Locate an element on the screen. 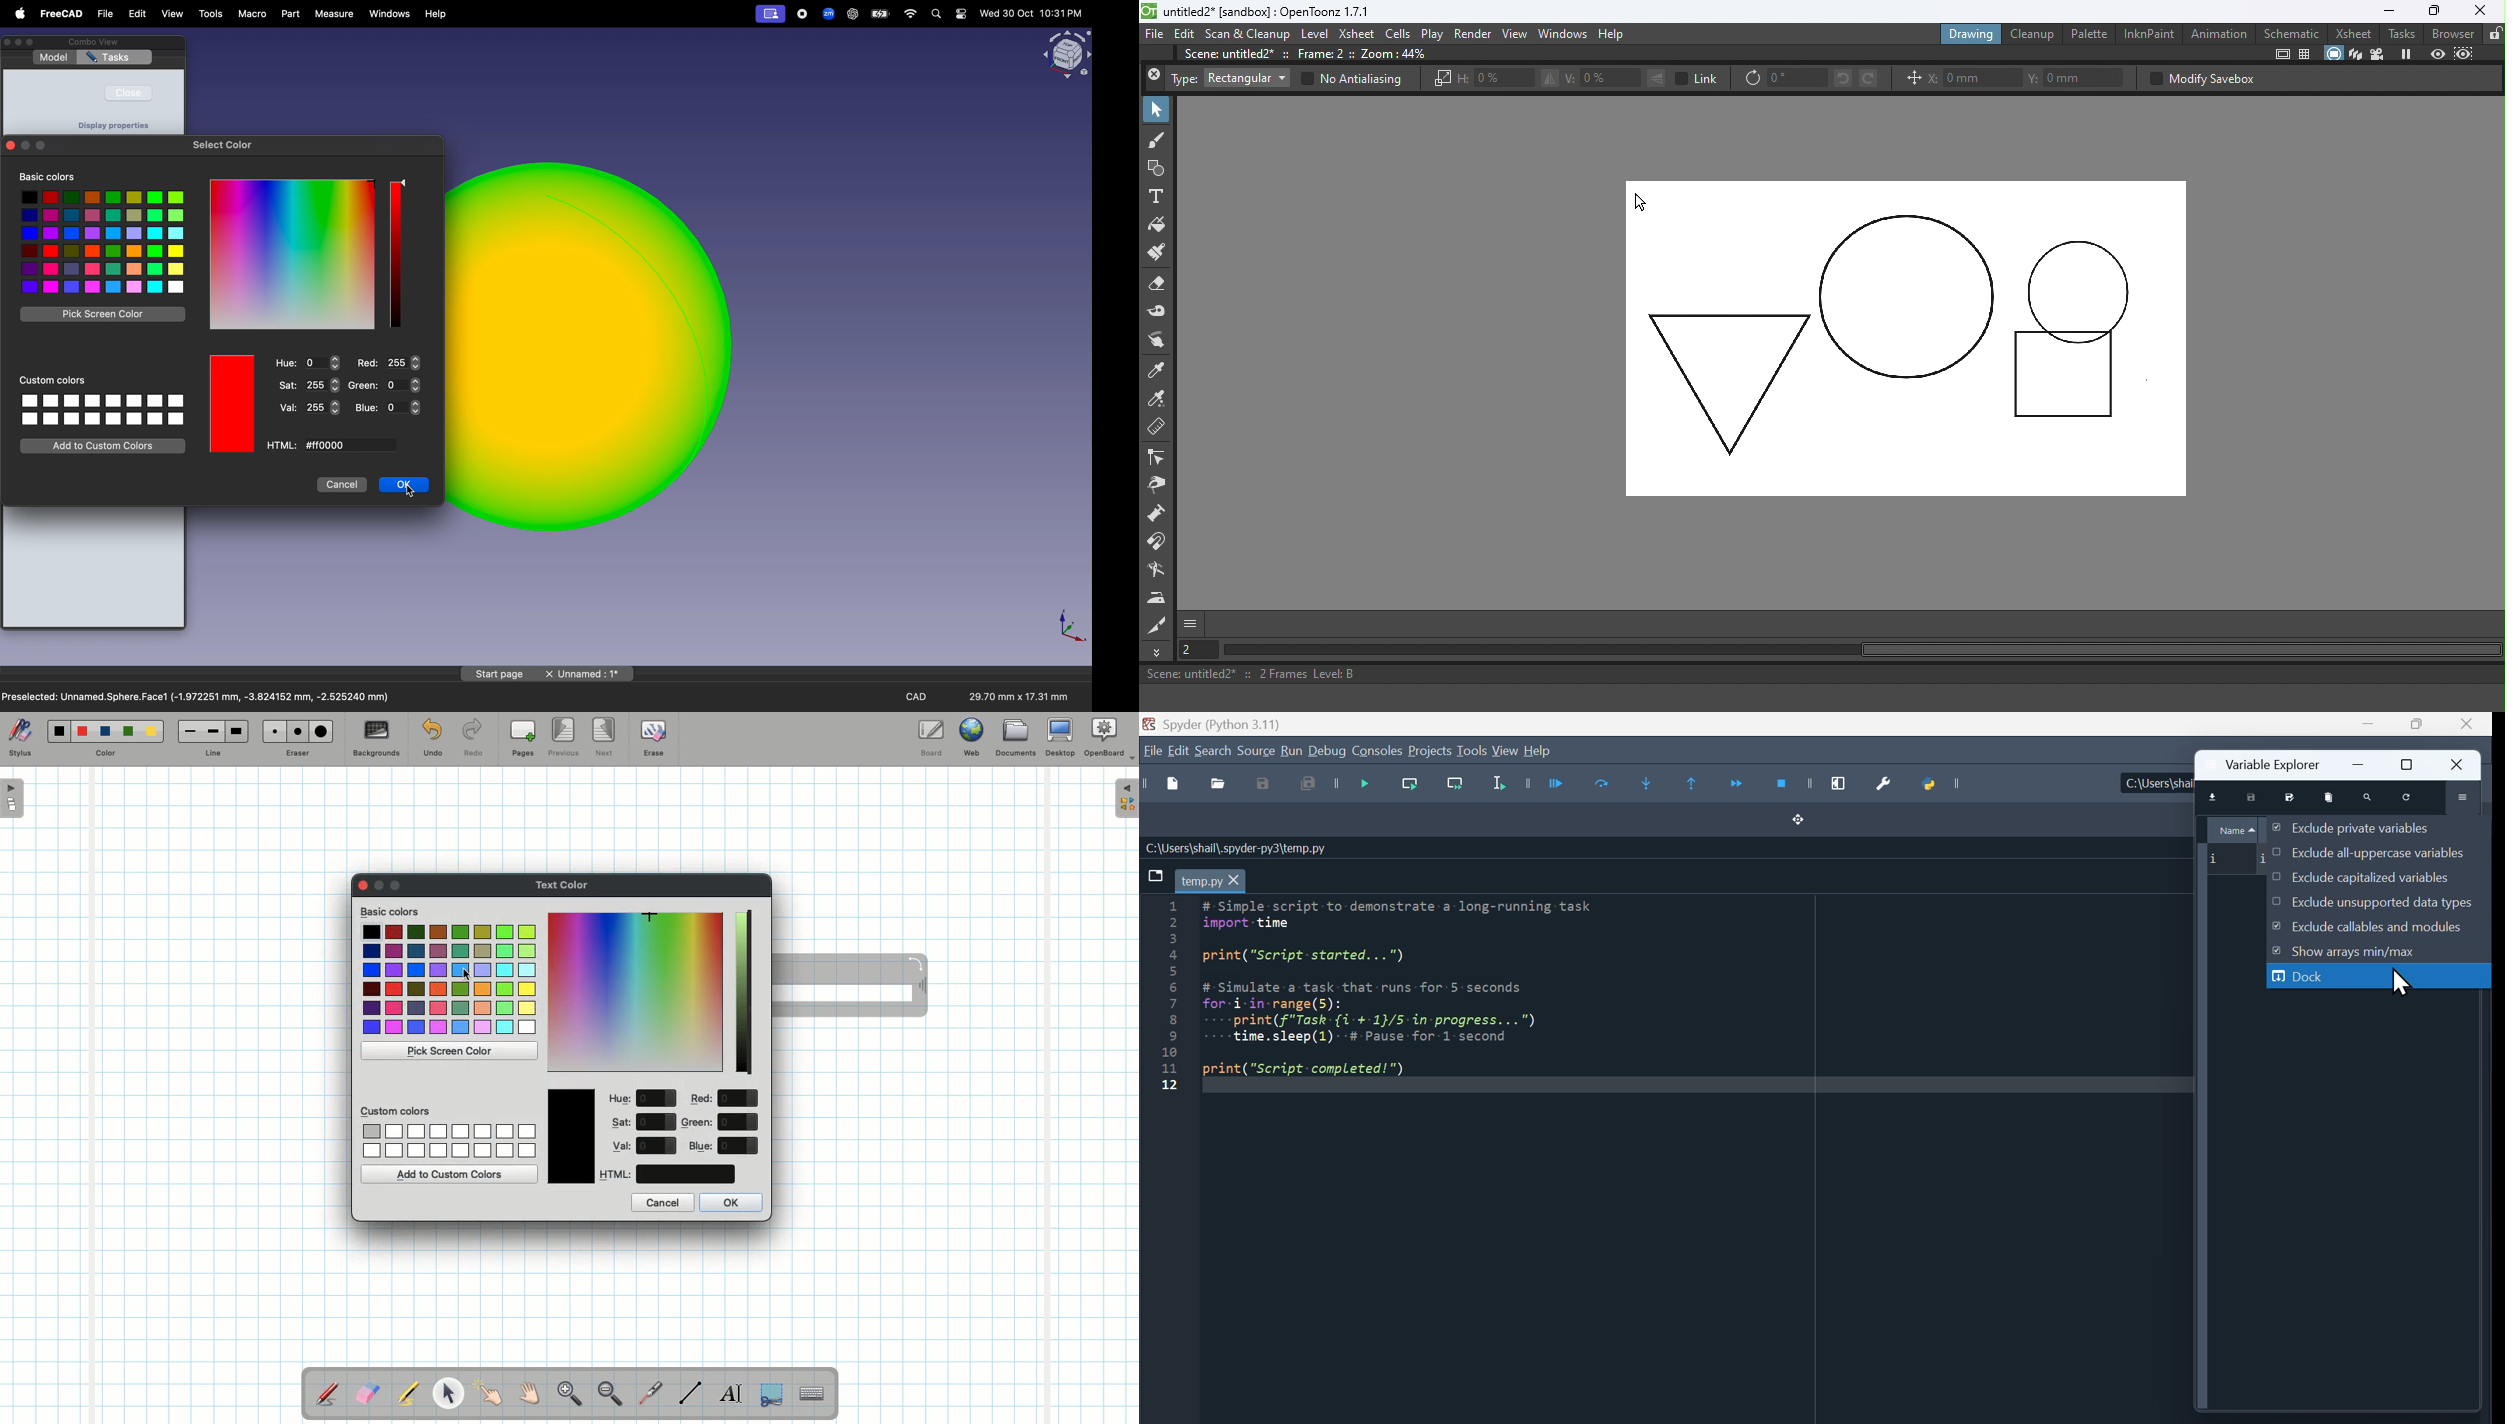 The width and height of the screenshot is (2520, 1428). Search is located at coordinates (1214, 752).